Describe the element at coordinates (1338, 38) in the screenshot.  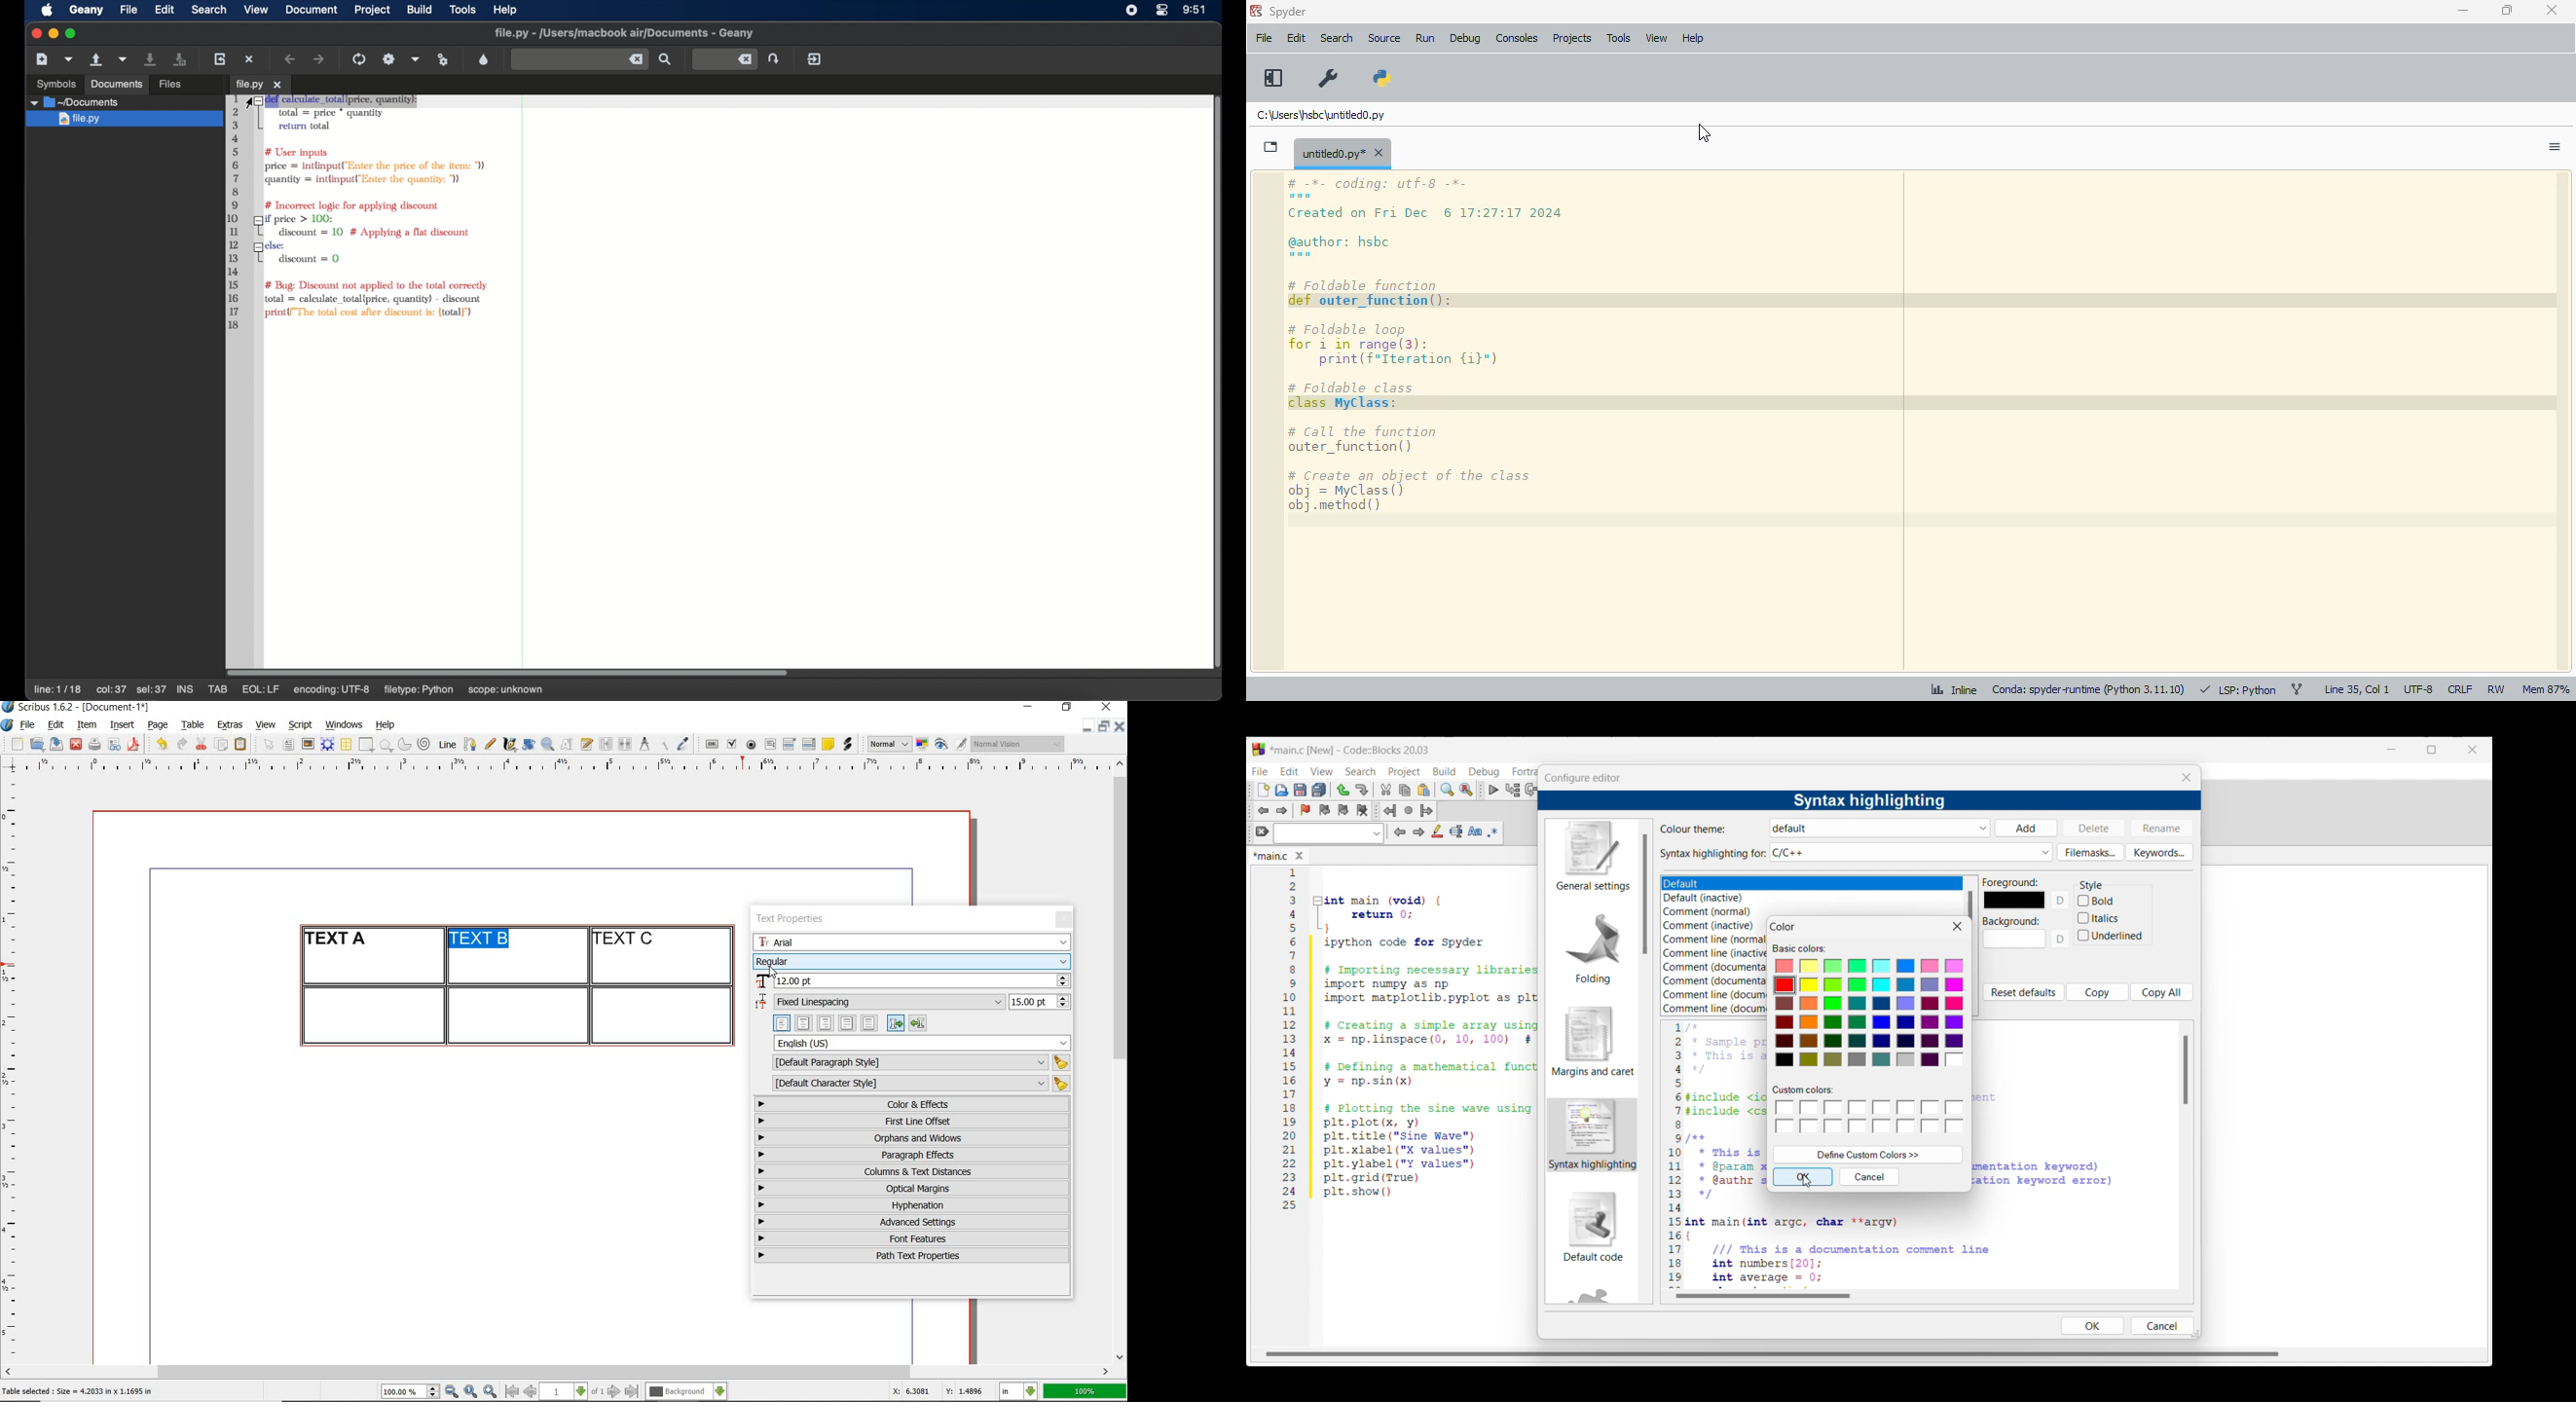
I see `search` at that location.